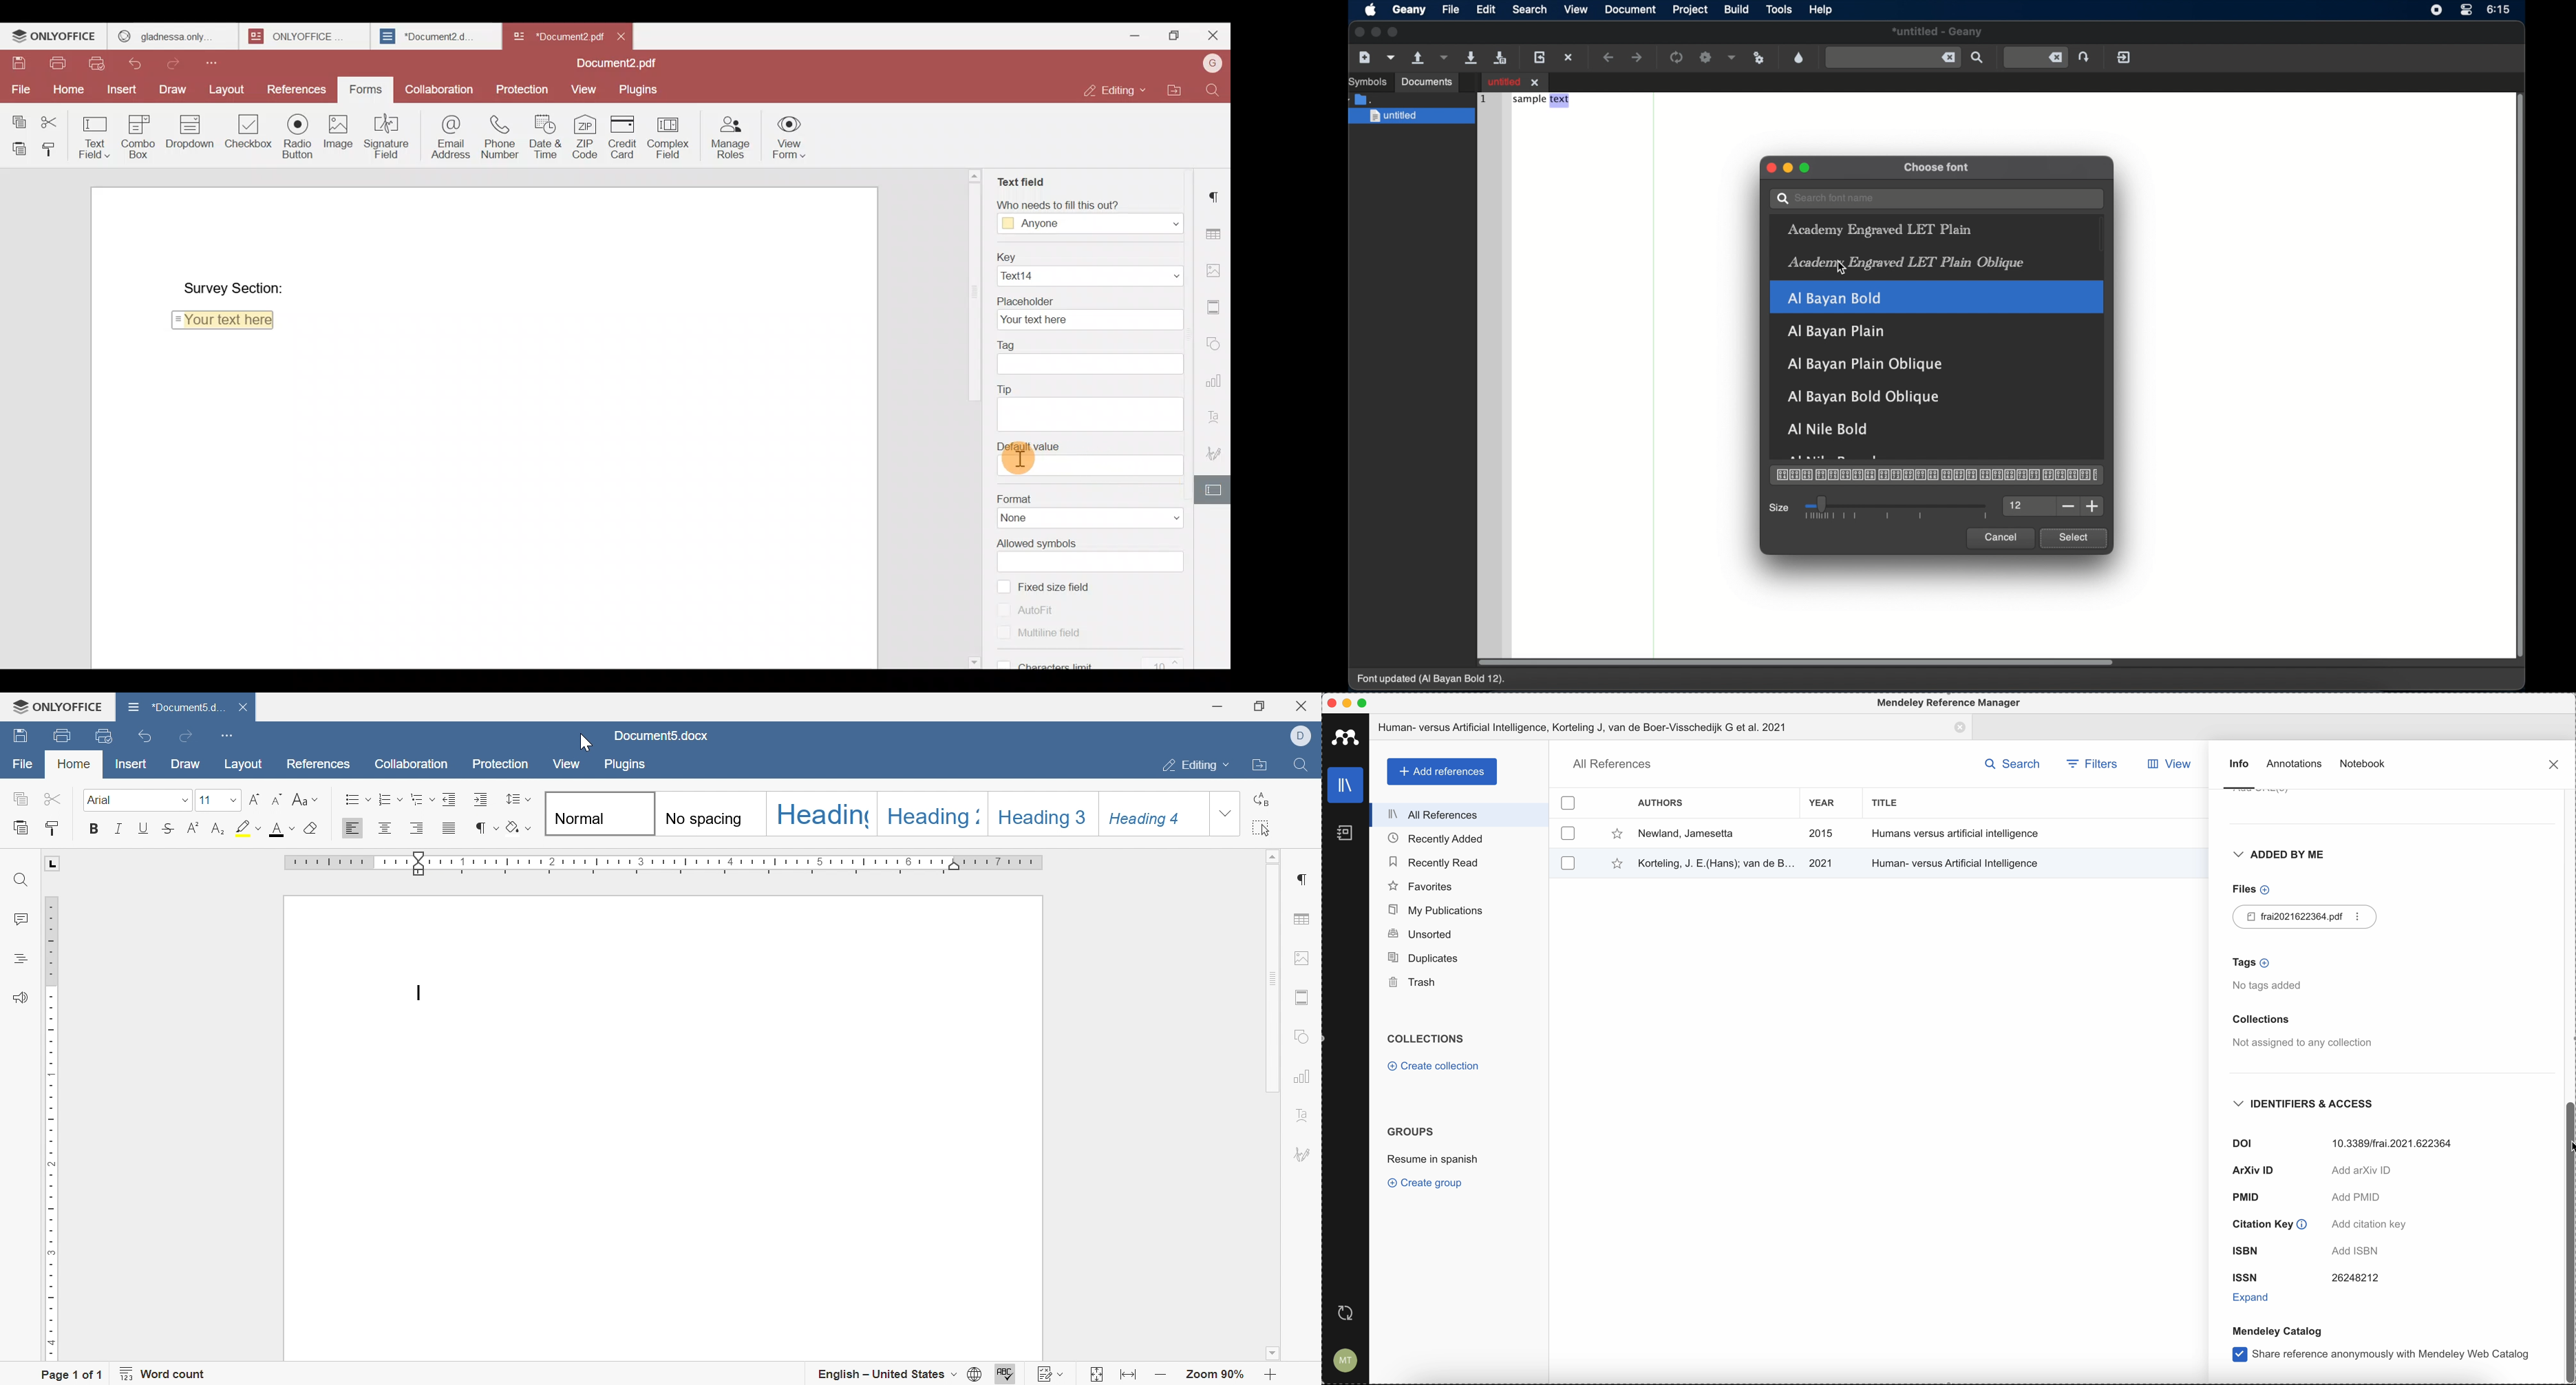 The height and width of the screenshot is (1400, 2576). Describe the element at coordinates (101, 63) in the screenshot. I see `Quick print` at that location.